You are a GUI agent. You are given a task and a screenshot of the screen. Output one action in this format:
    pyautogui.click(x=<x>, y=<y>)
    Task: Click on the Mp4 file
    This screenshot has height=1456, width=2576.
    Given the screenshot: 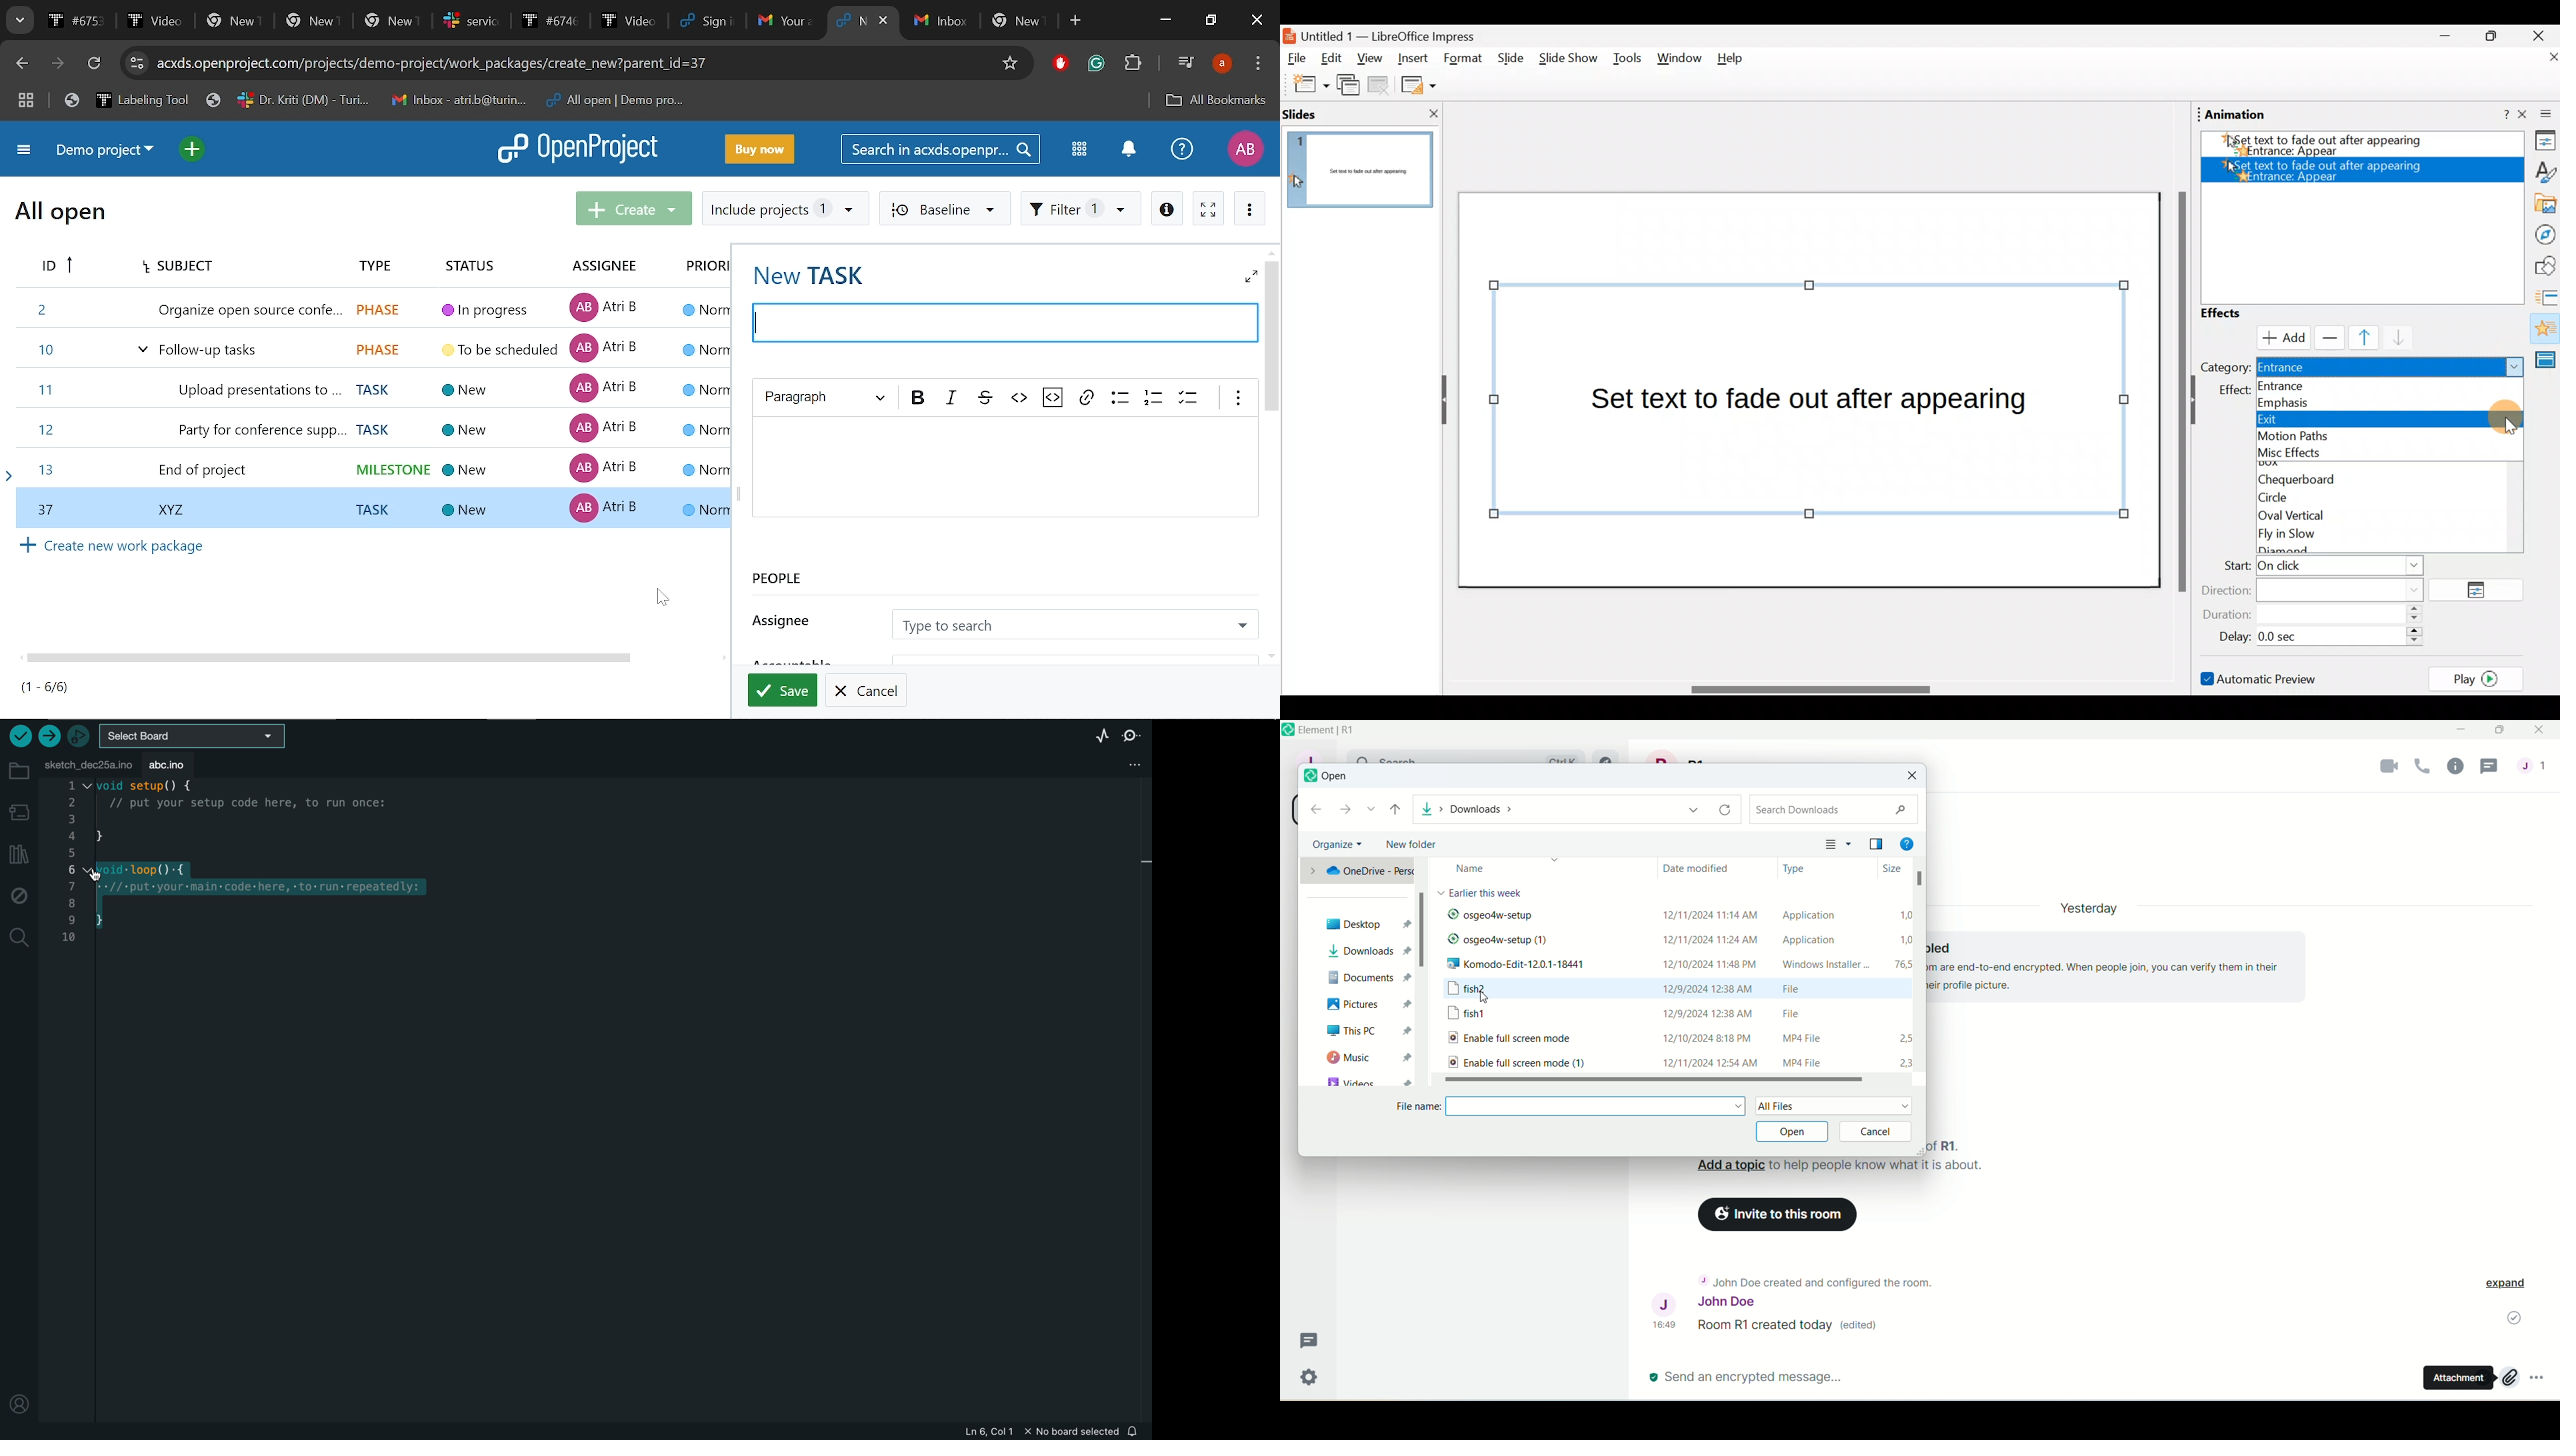 What is the action you would take?
    pyautogui.click(x=1815, y=1063)
    